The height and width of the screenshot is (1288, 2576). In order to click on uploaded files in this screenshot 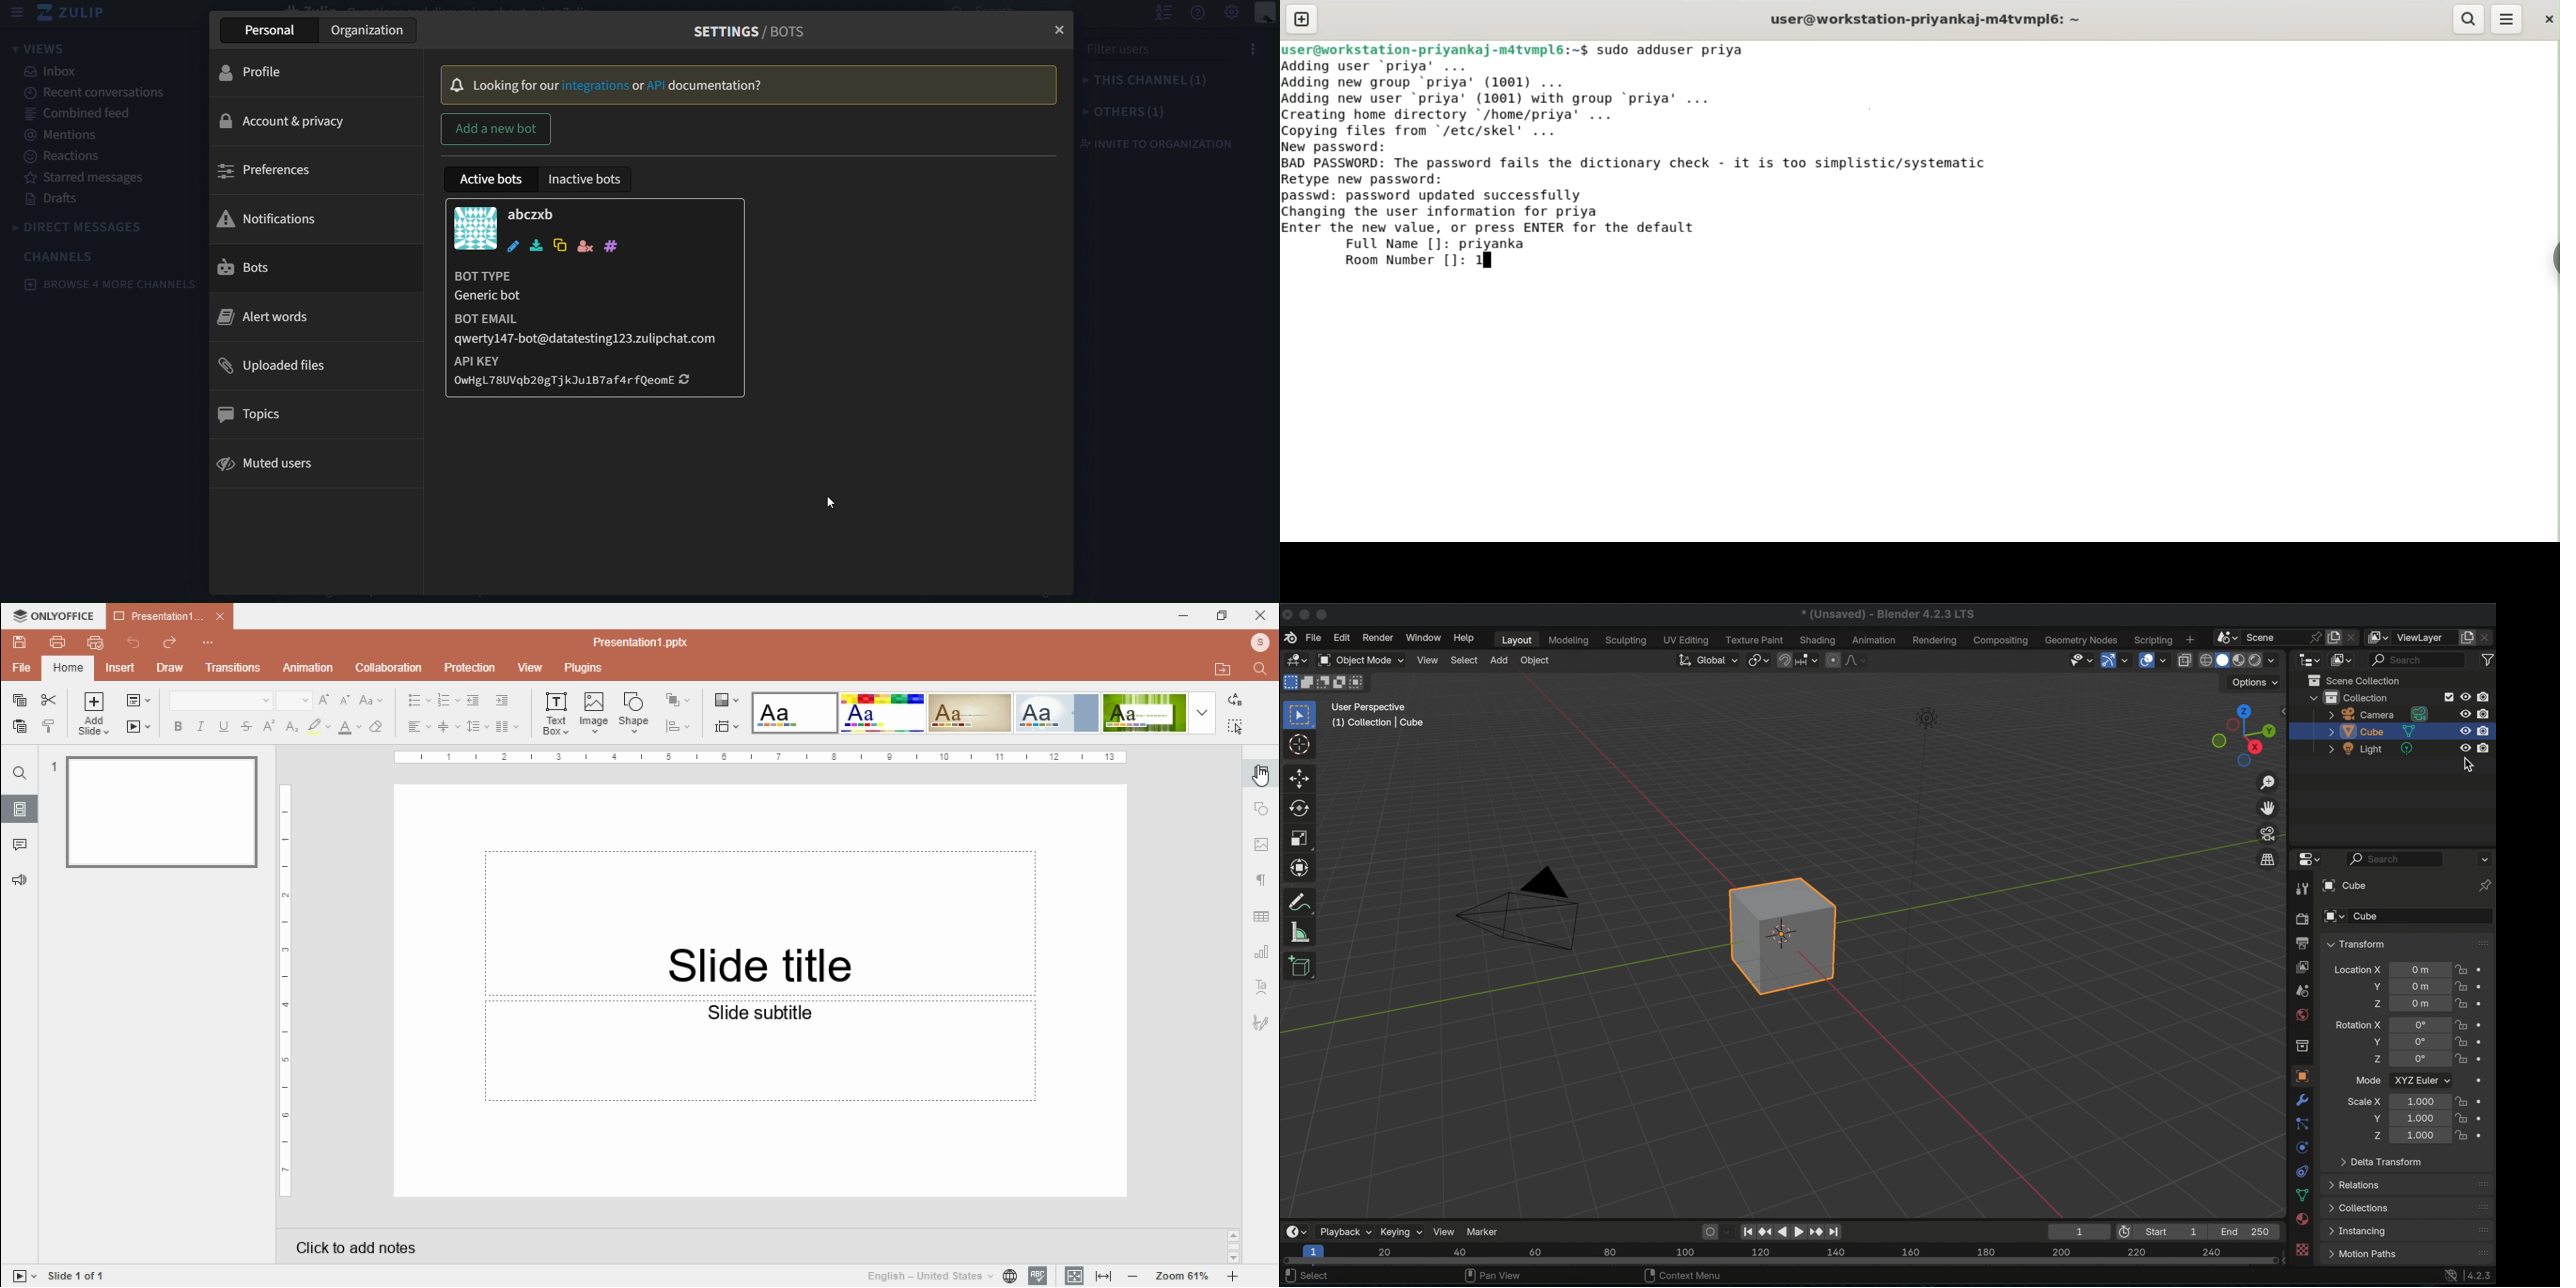, I will do `click(280, 365)`.